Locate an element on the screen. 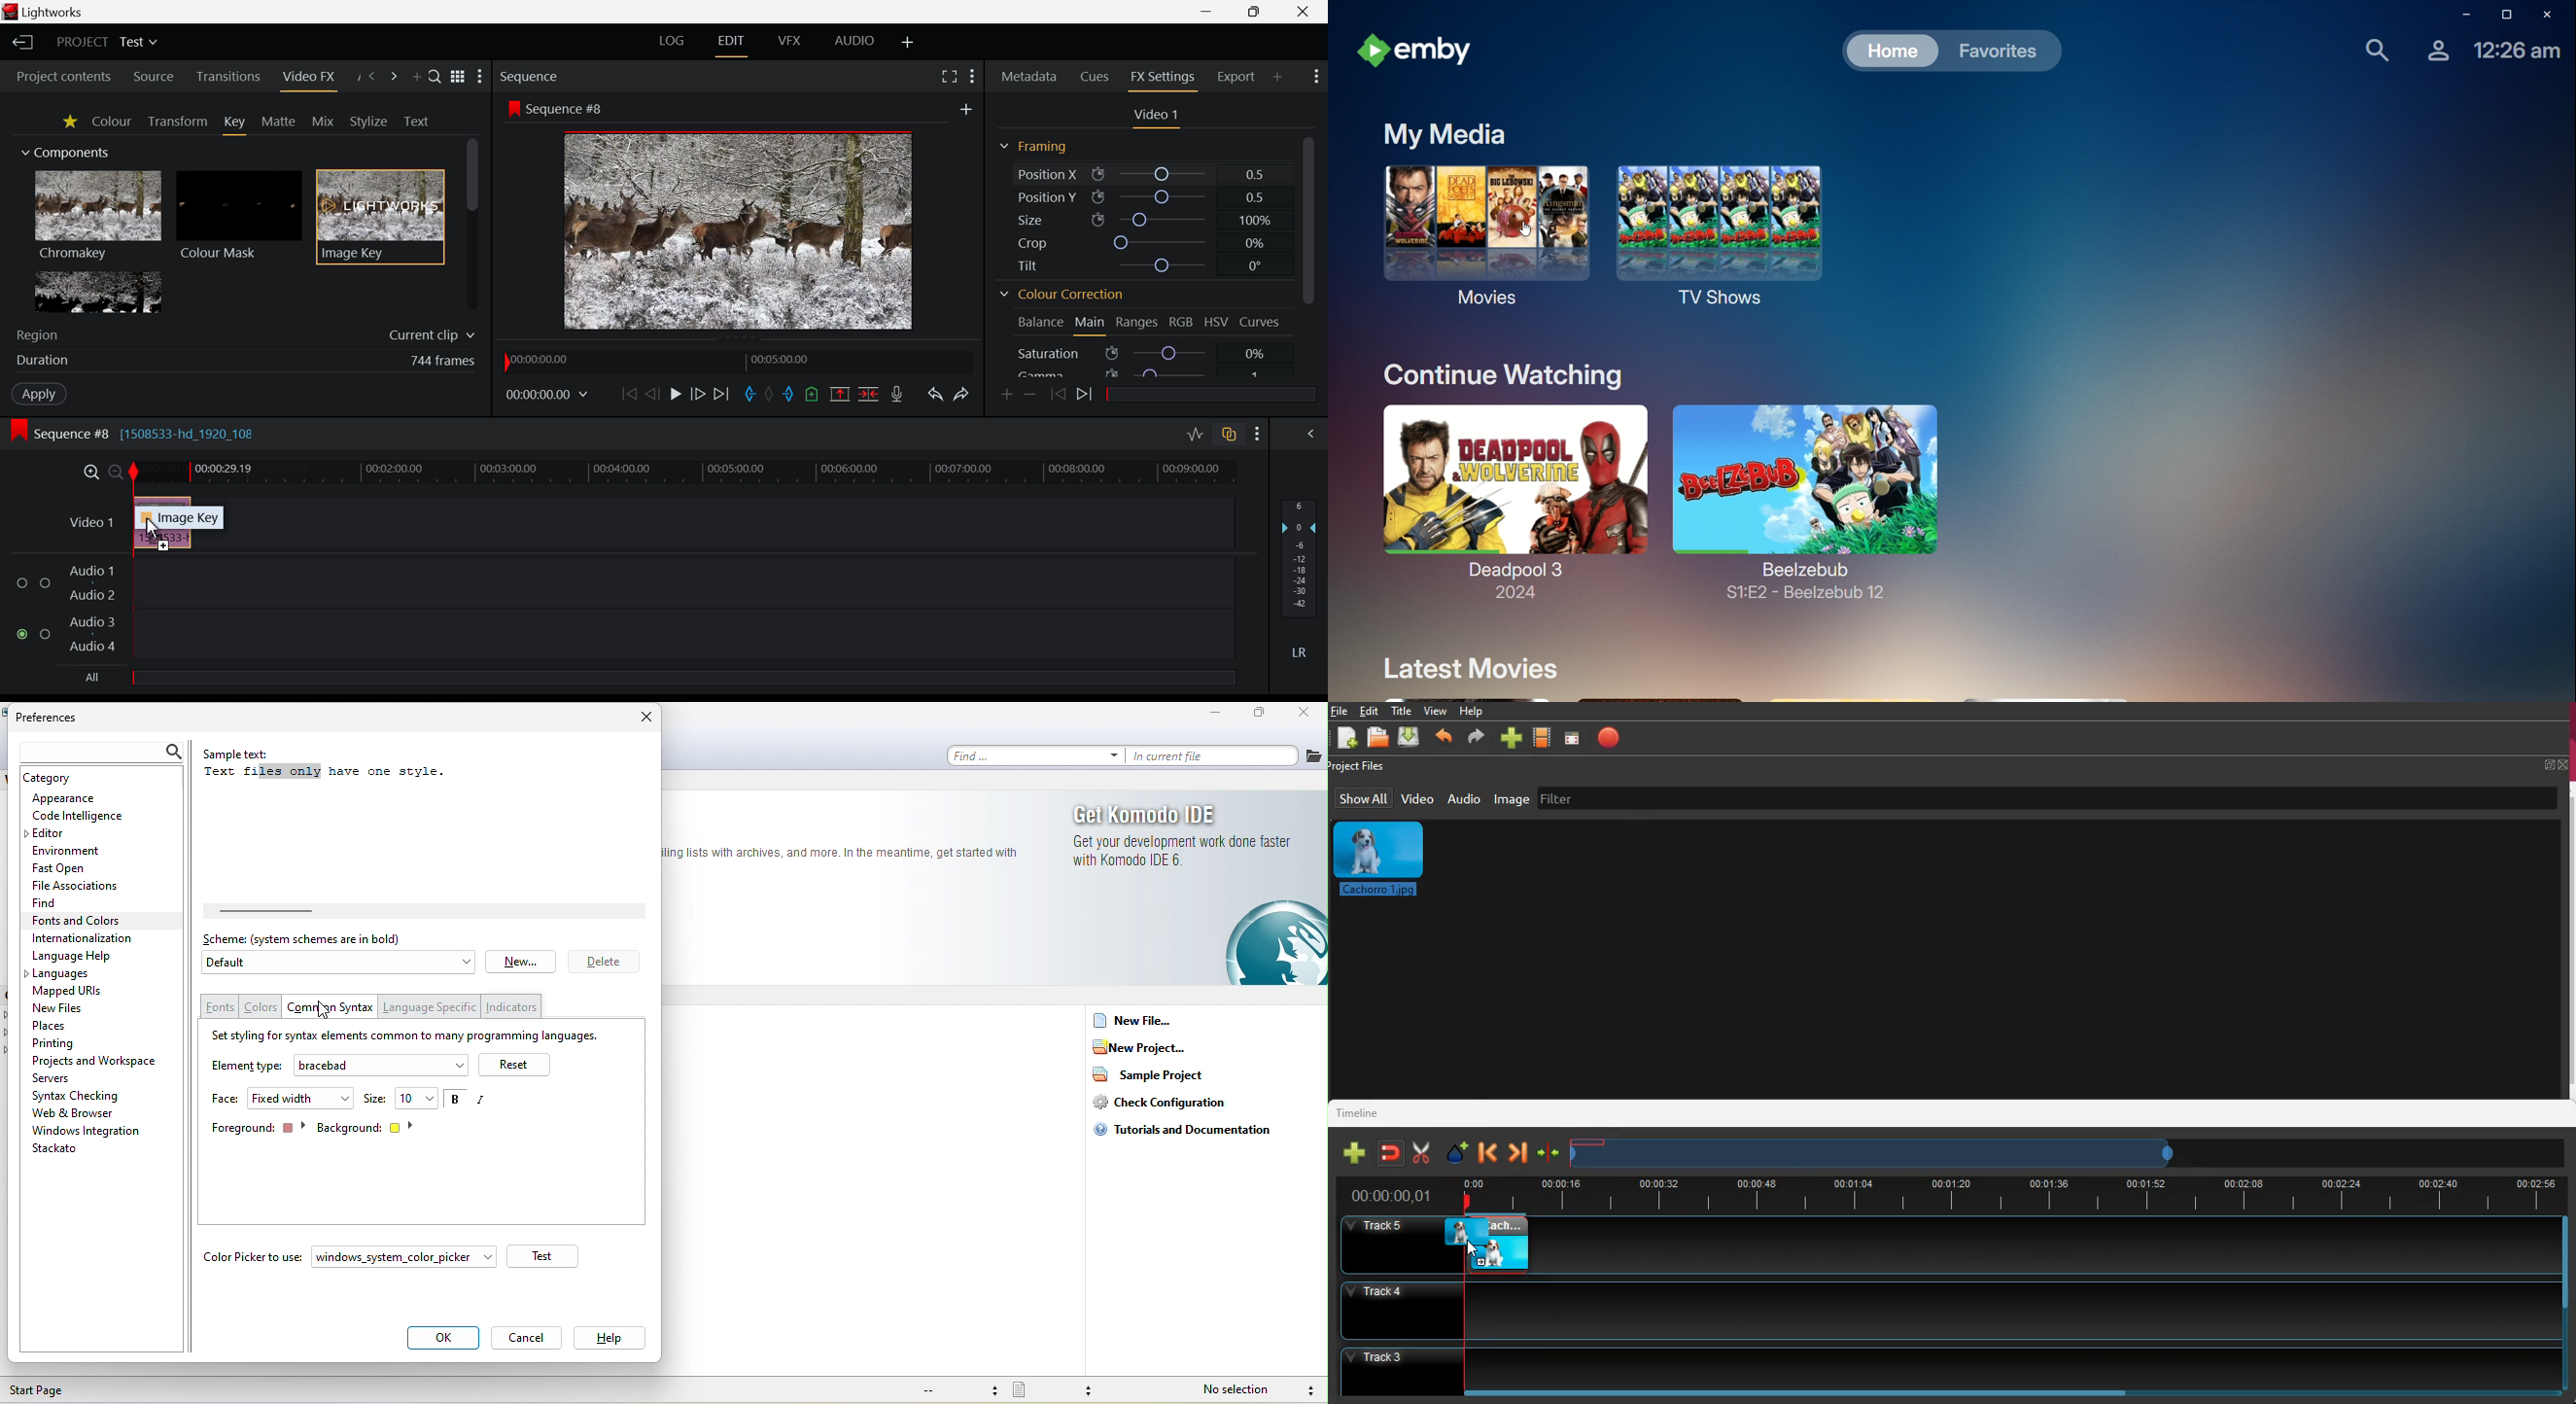  checkbox is located at coordinates (21, 582).